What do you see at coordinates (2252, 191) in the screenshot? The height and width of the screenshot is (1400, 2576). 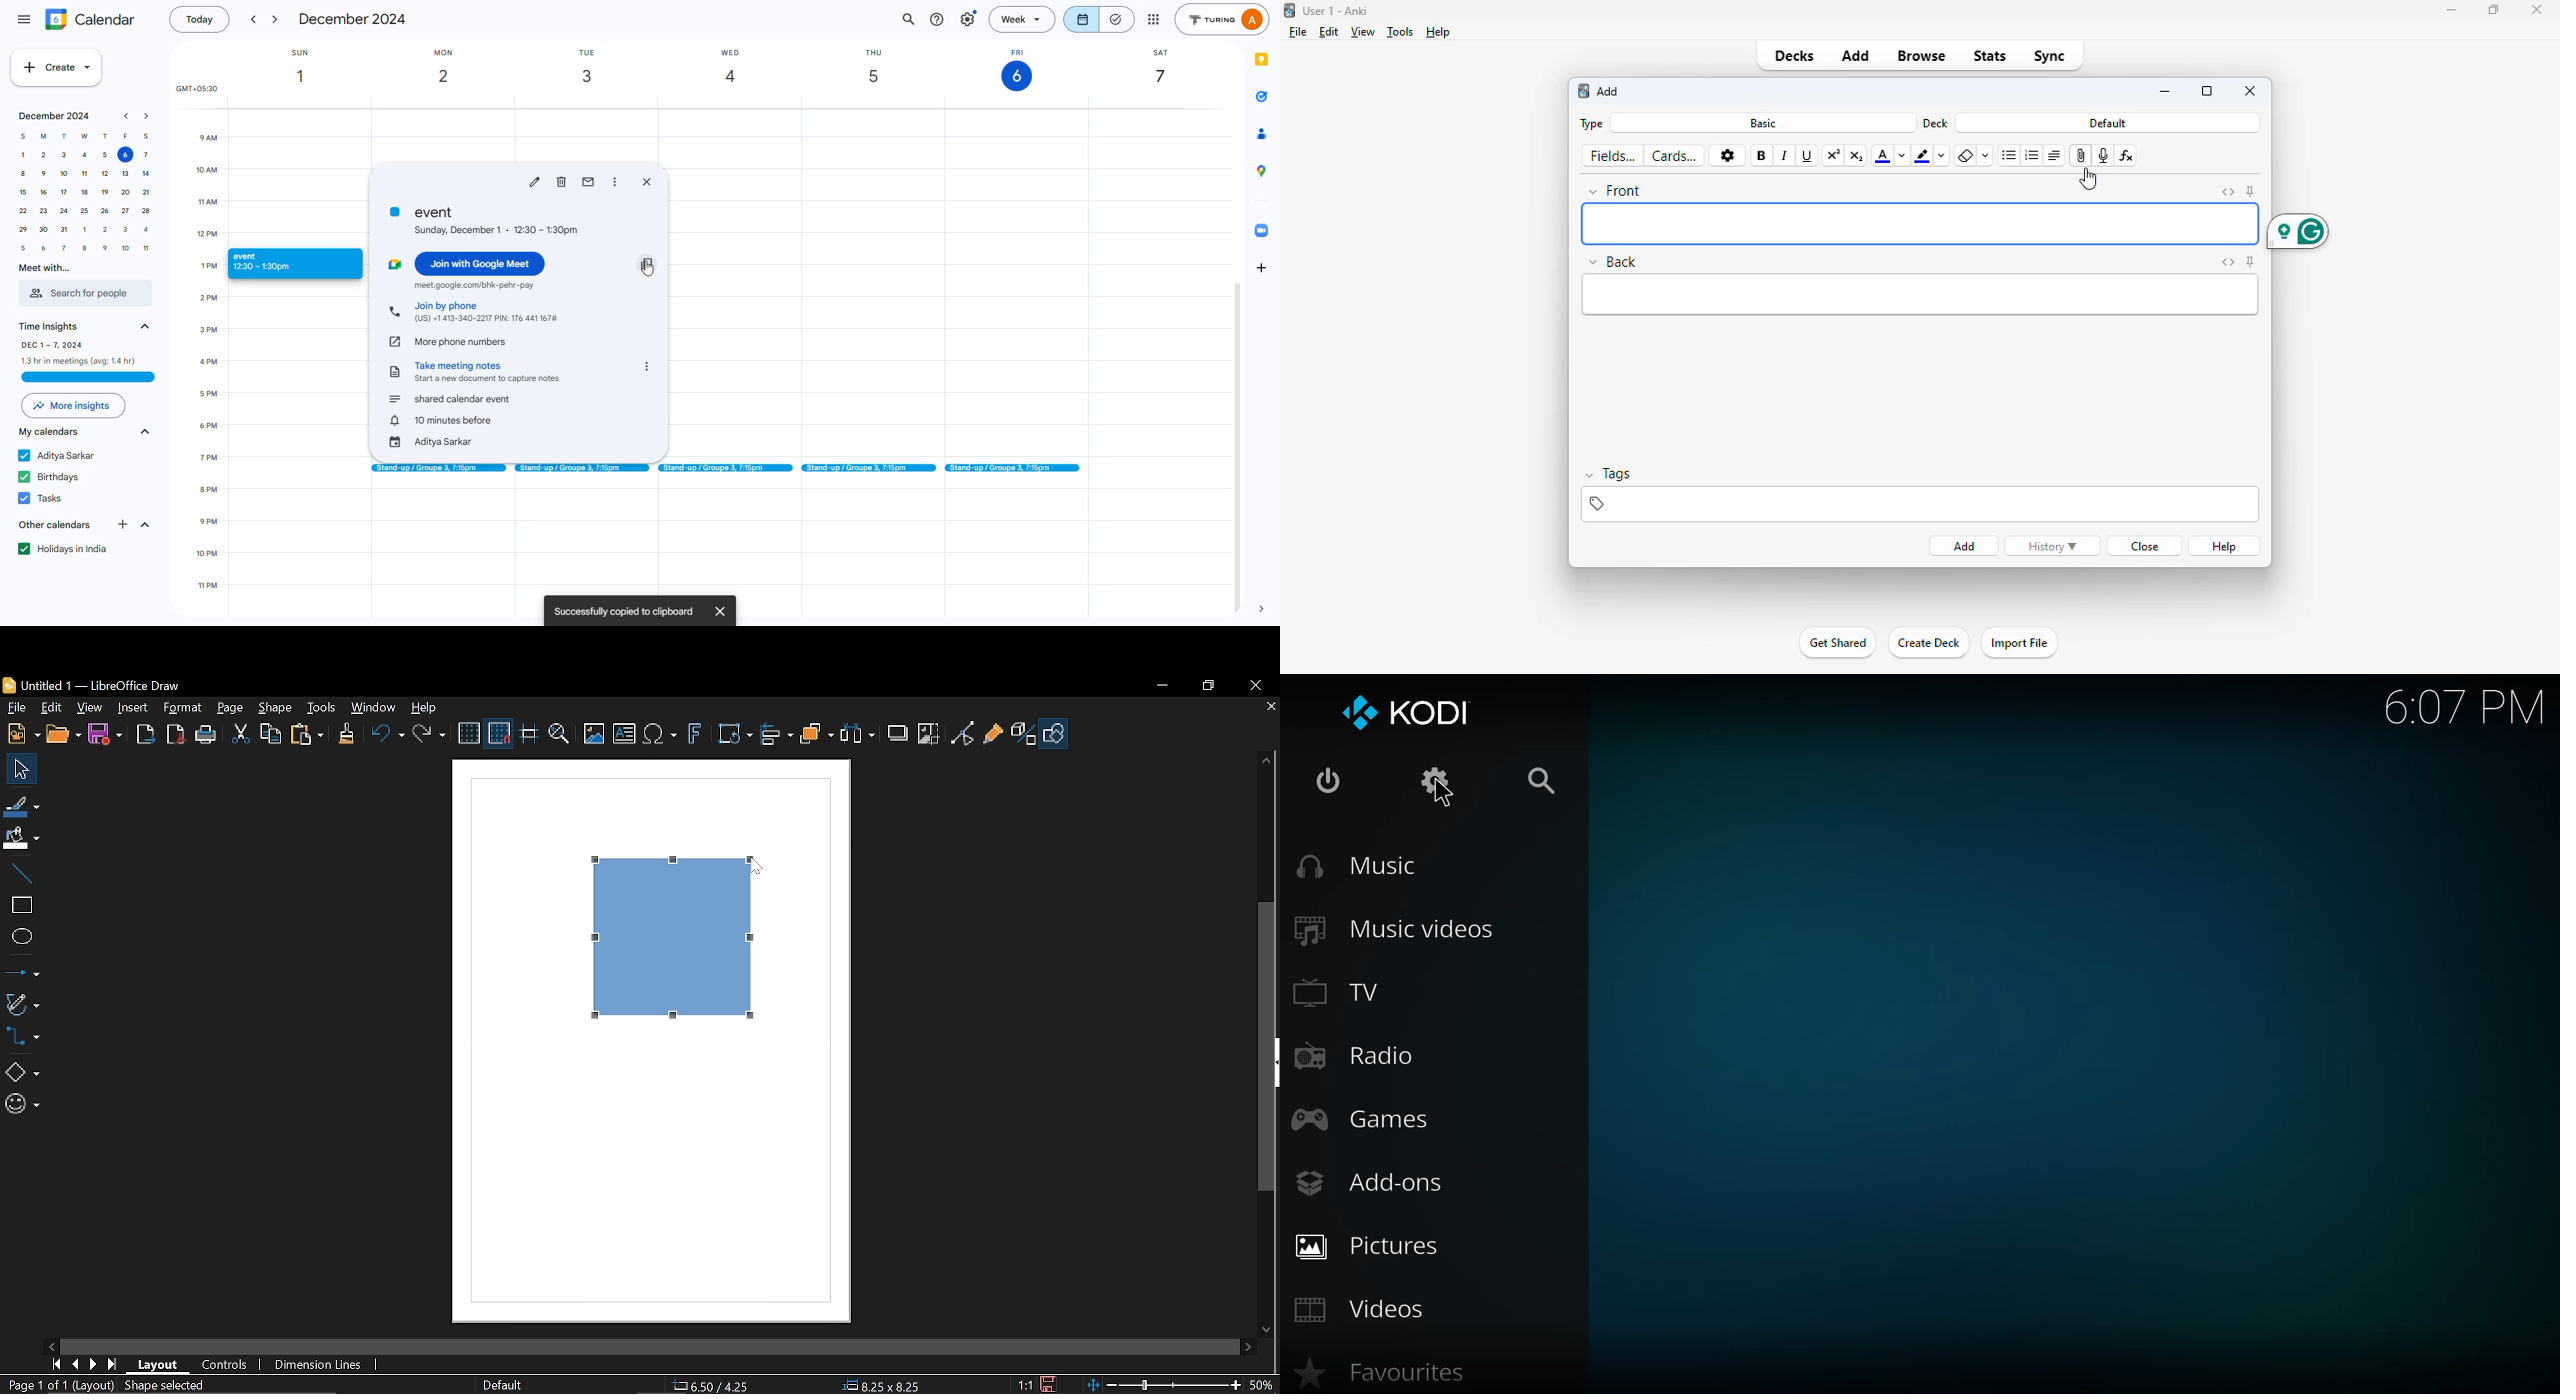 I see `toggle sticky` at bounding box center [2252, 191].